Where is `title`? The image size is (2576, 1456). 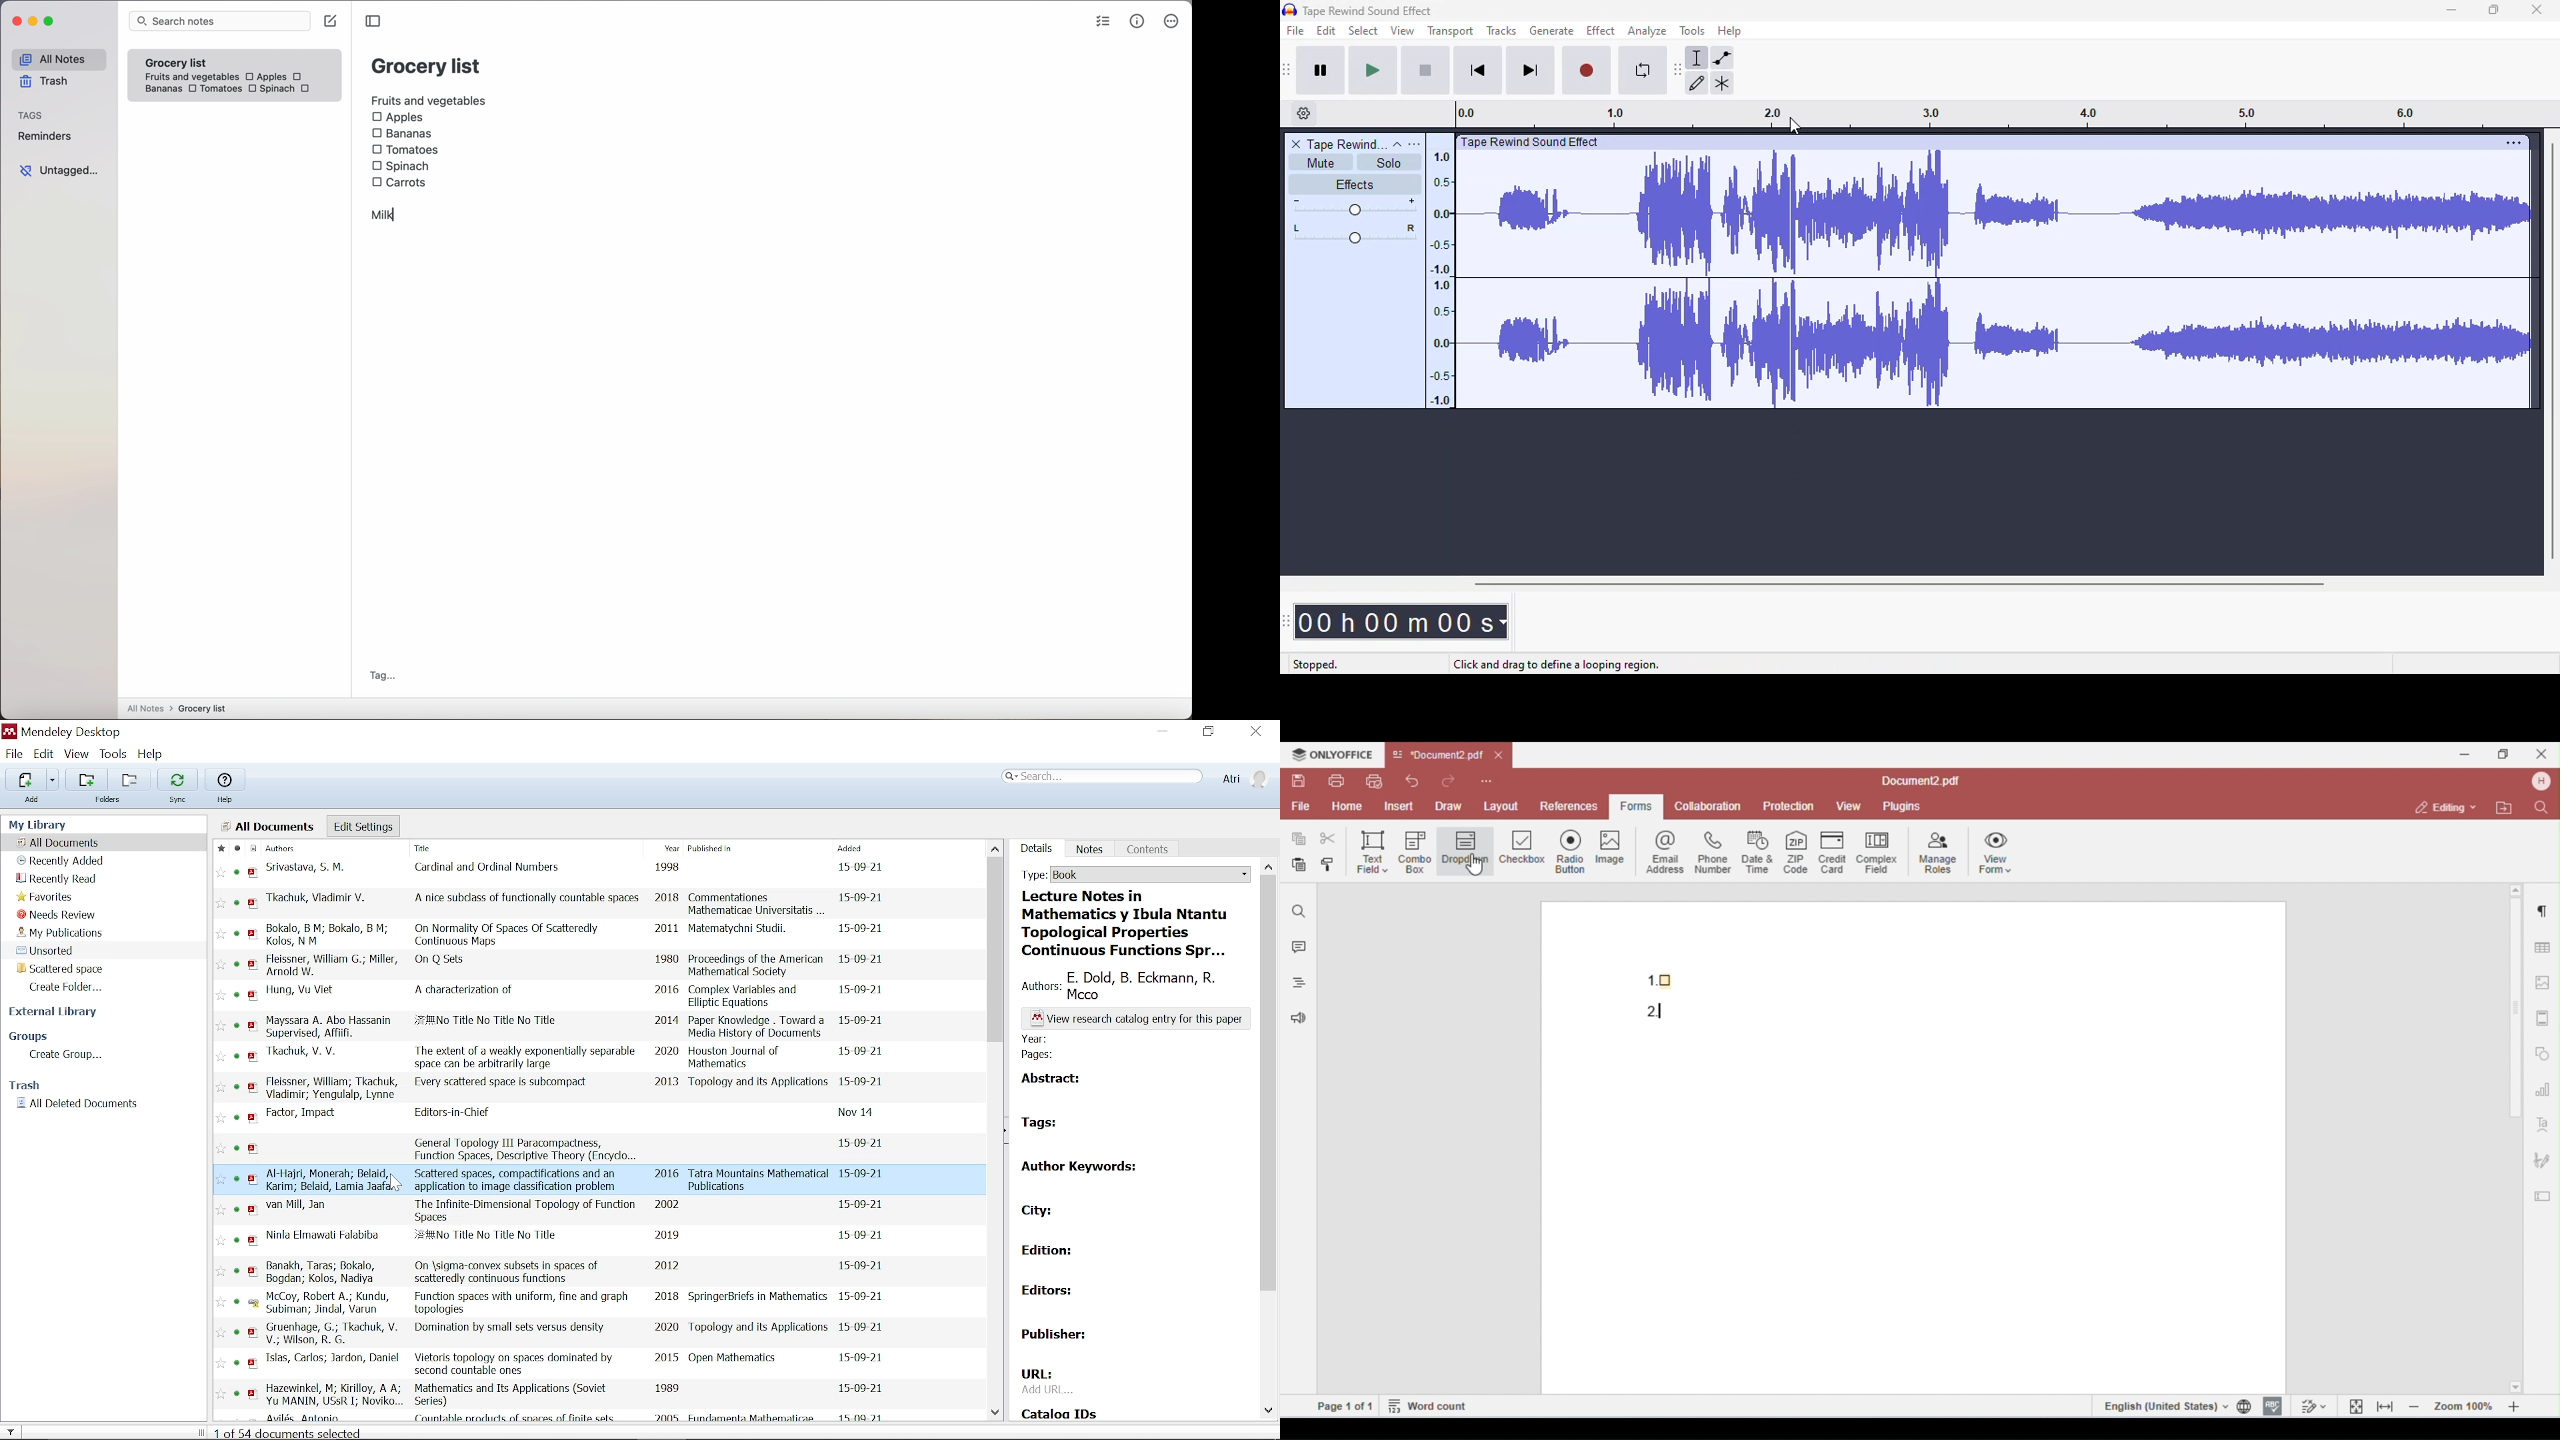 title is located at coordinates (523, 1303).